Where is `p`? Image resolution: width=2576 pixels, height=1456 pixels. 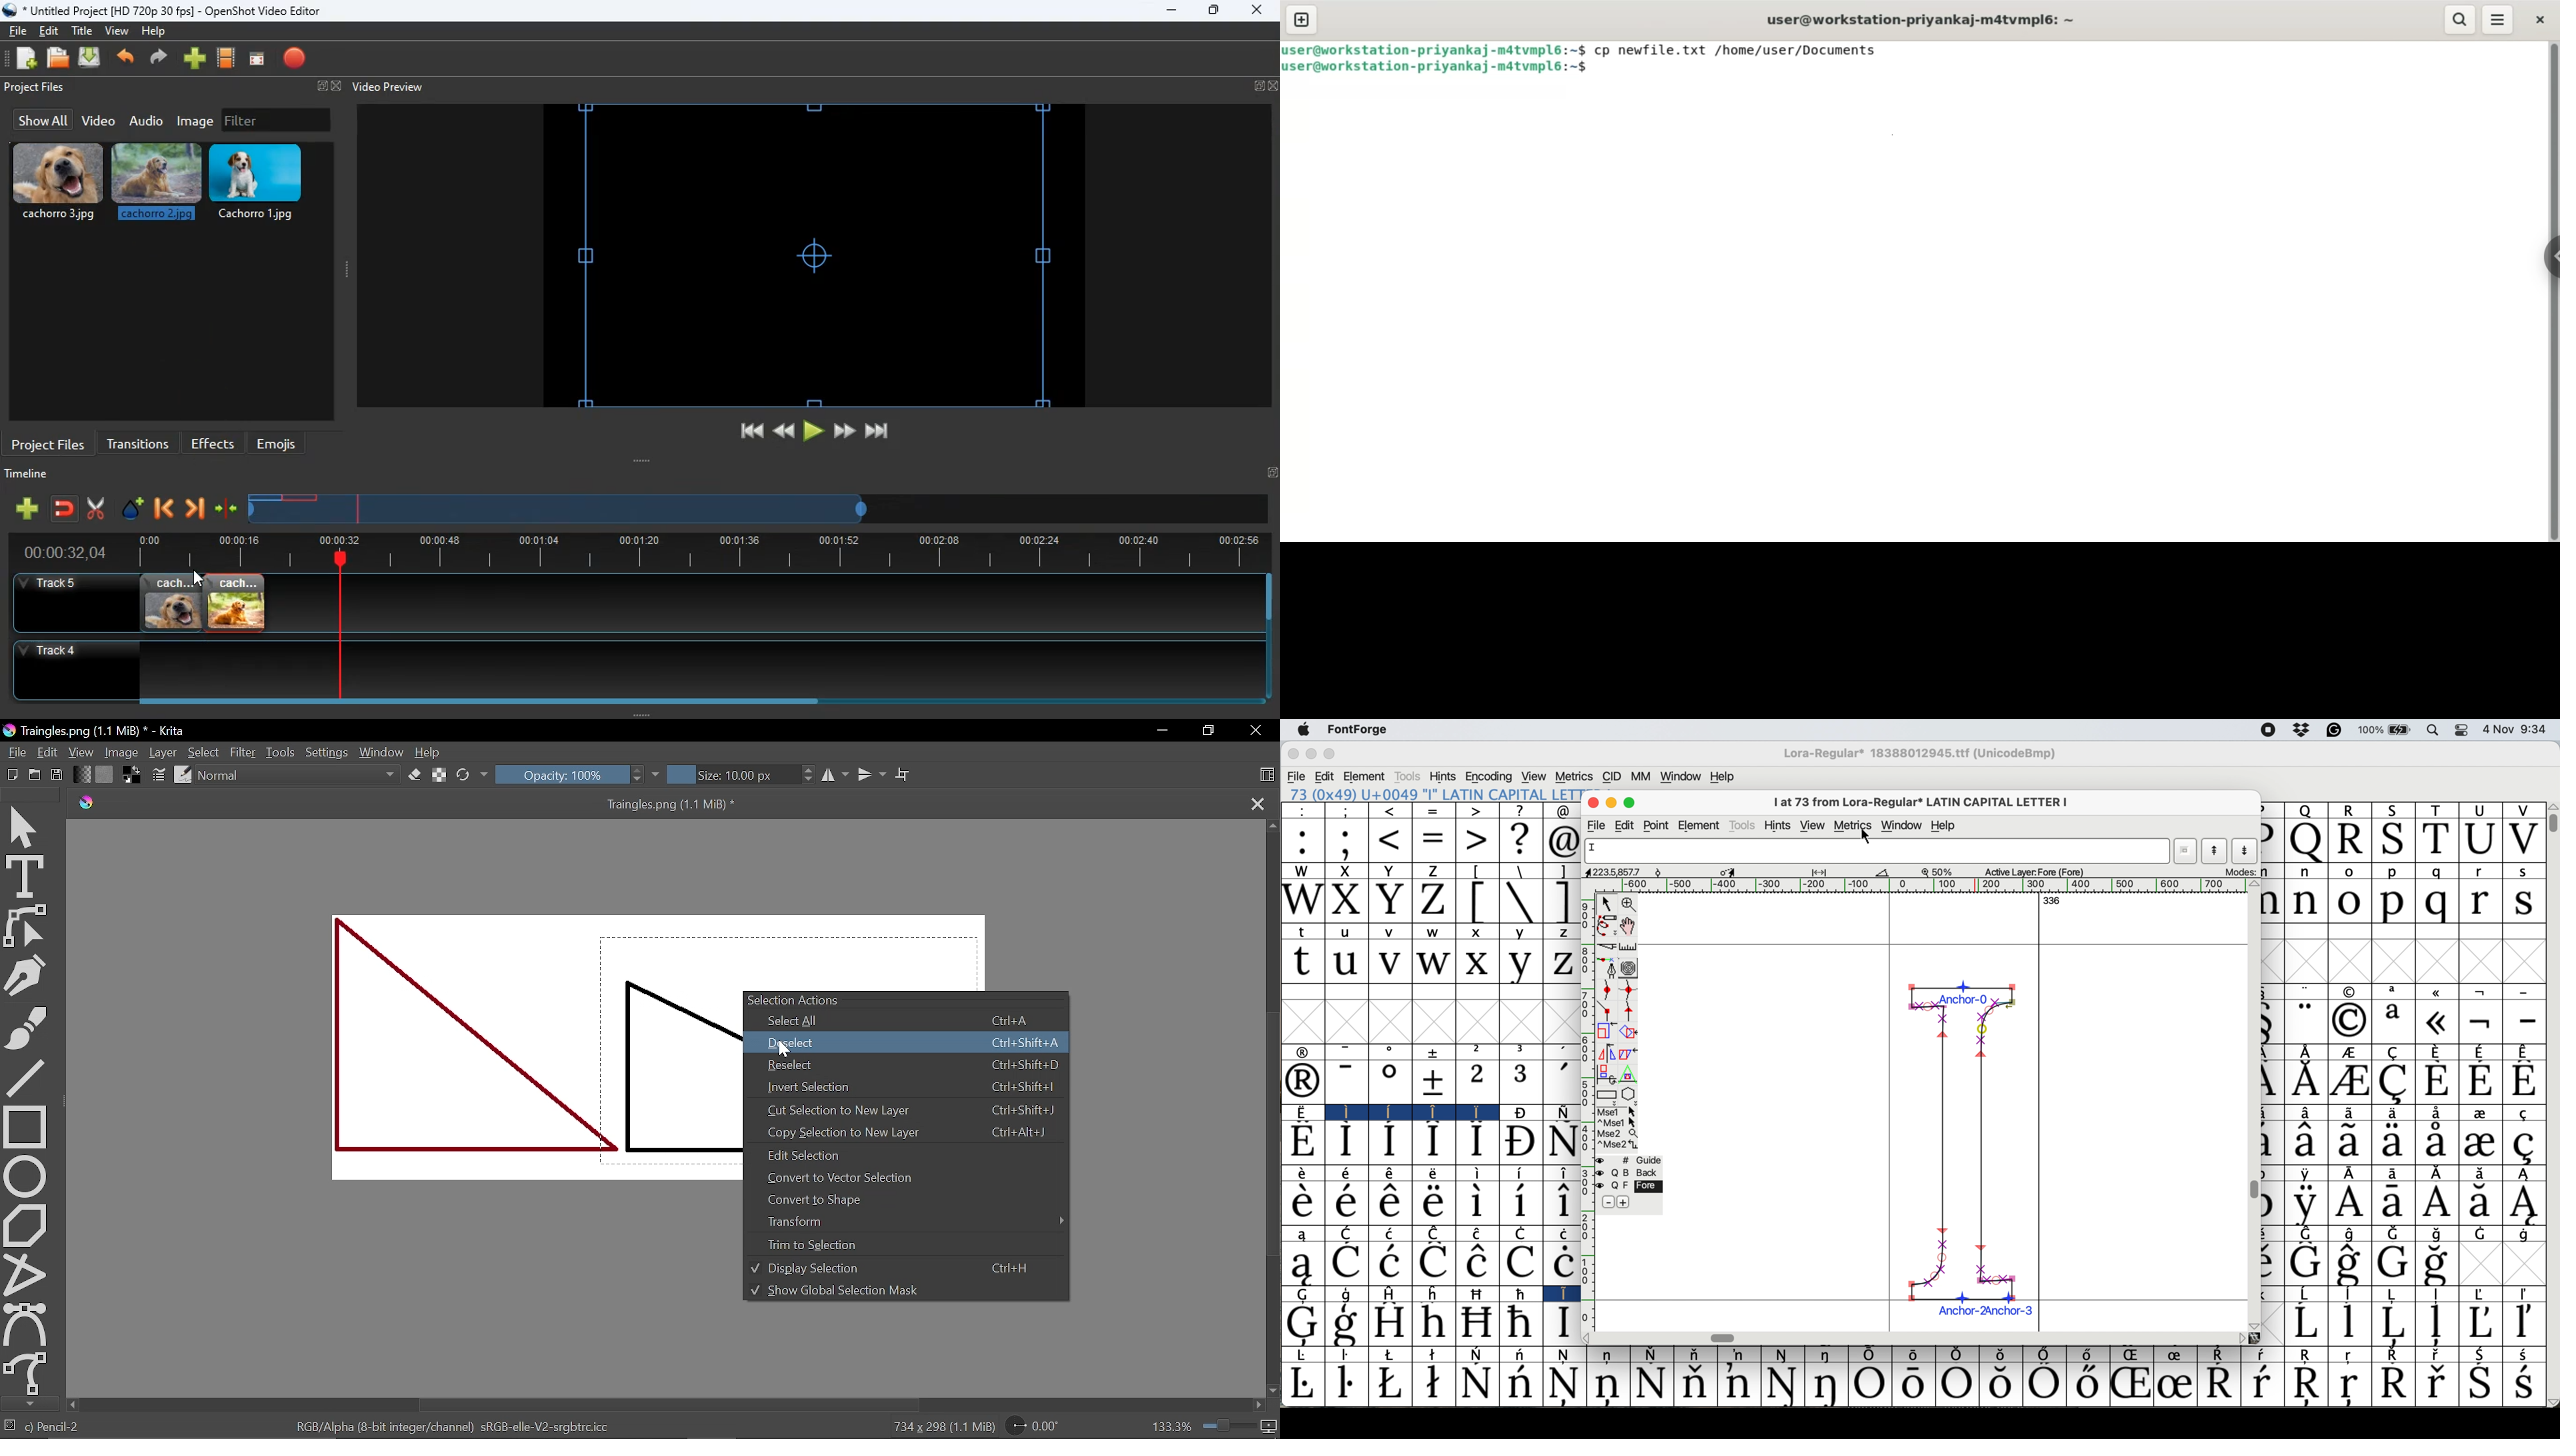
p is located at coordinates (2391, 903).